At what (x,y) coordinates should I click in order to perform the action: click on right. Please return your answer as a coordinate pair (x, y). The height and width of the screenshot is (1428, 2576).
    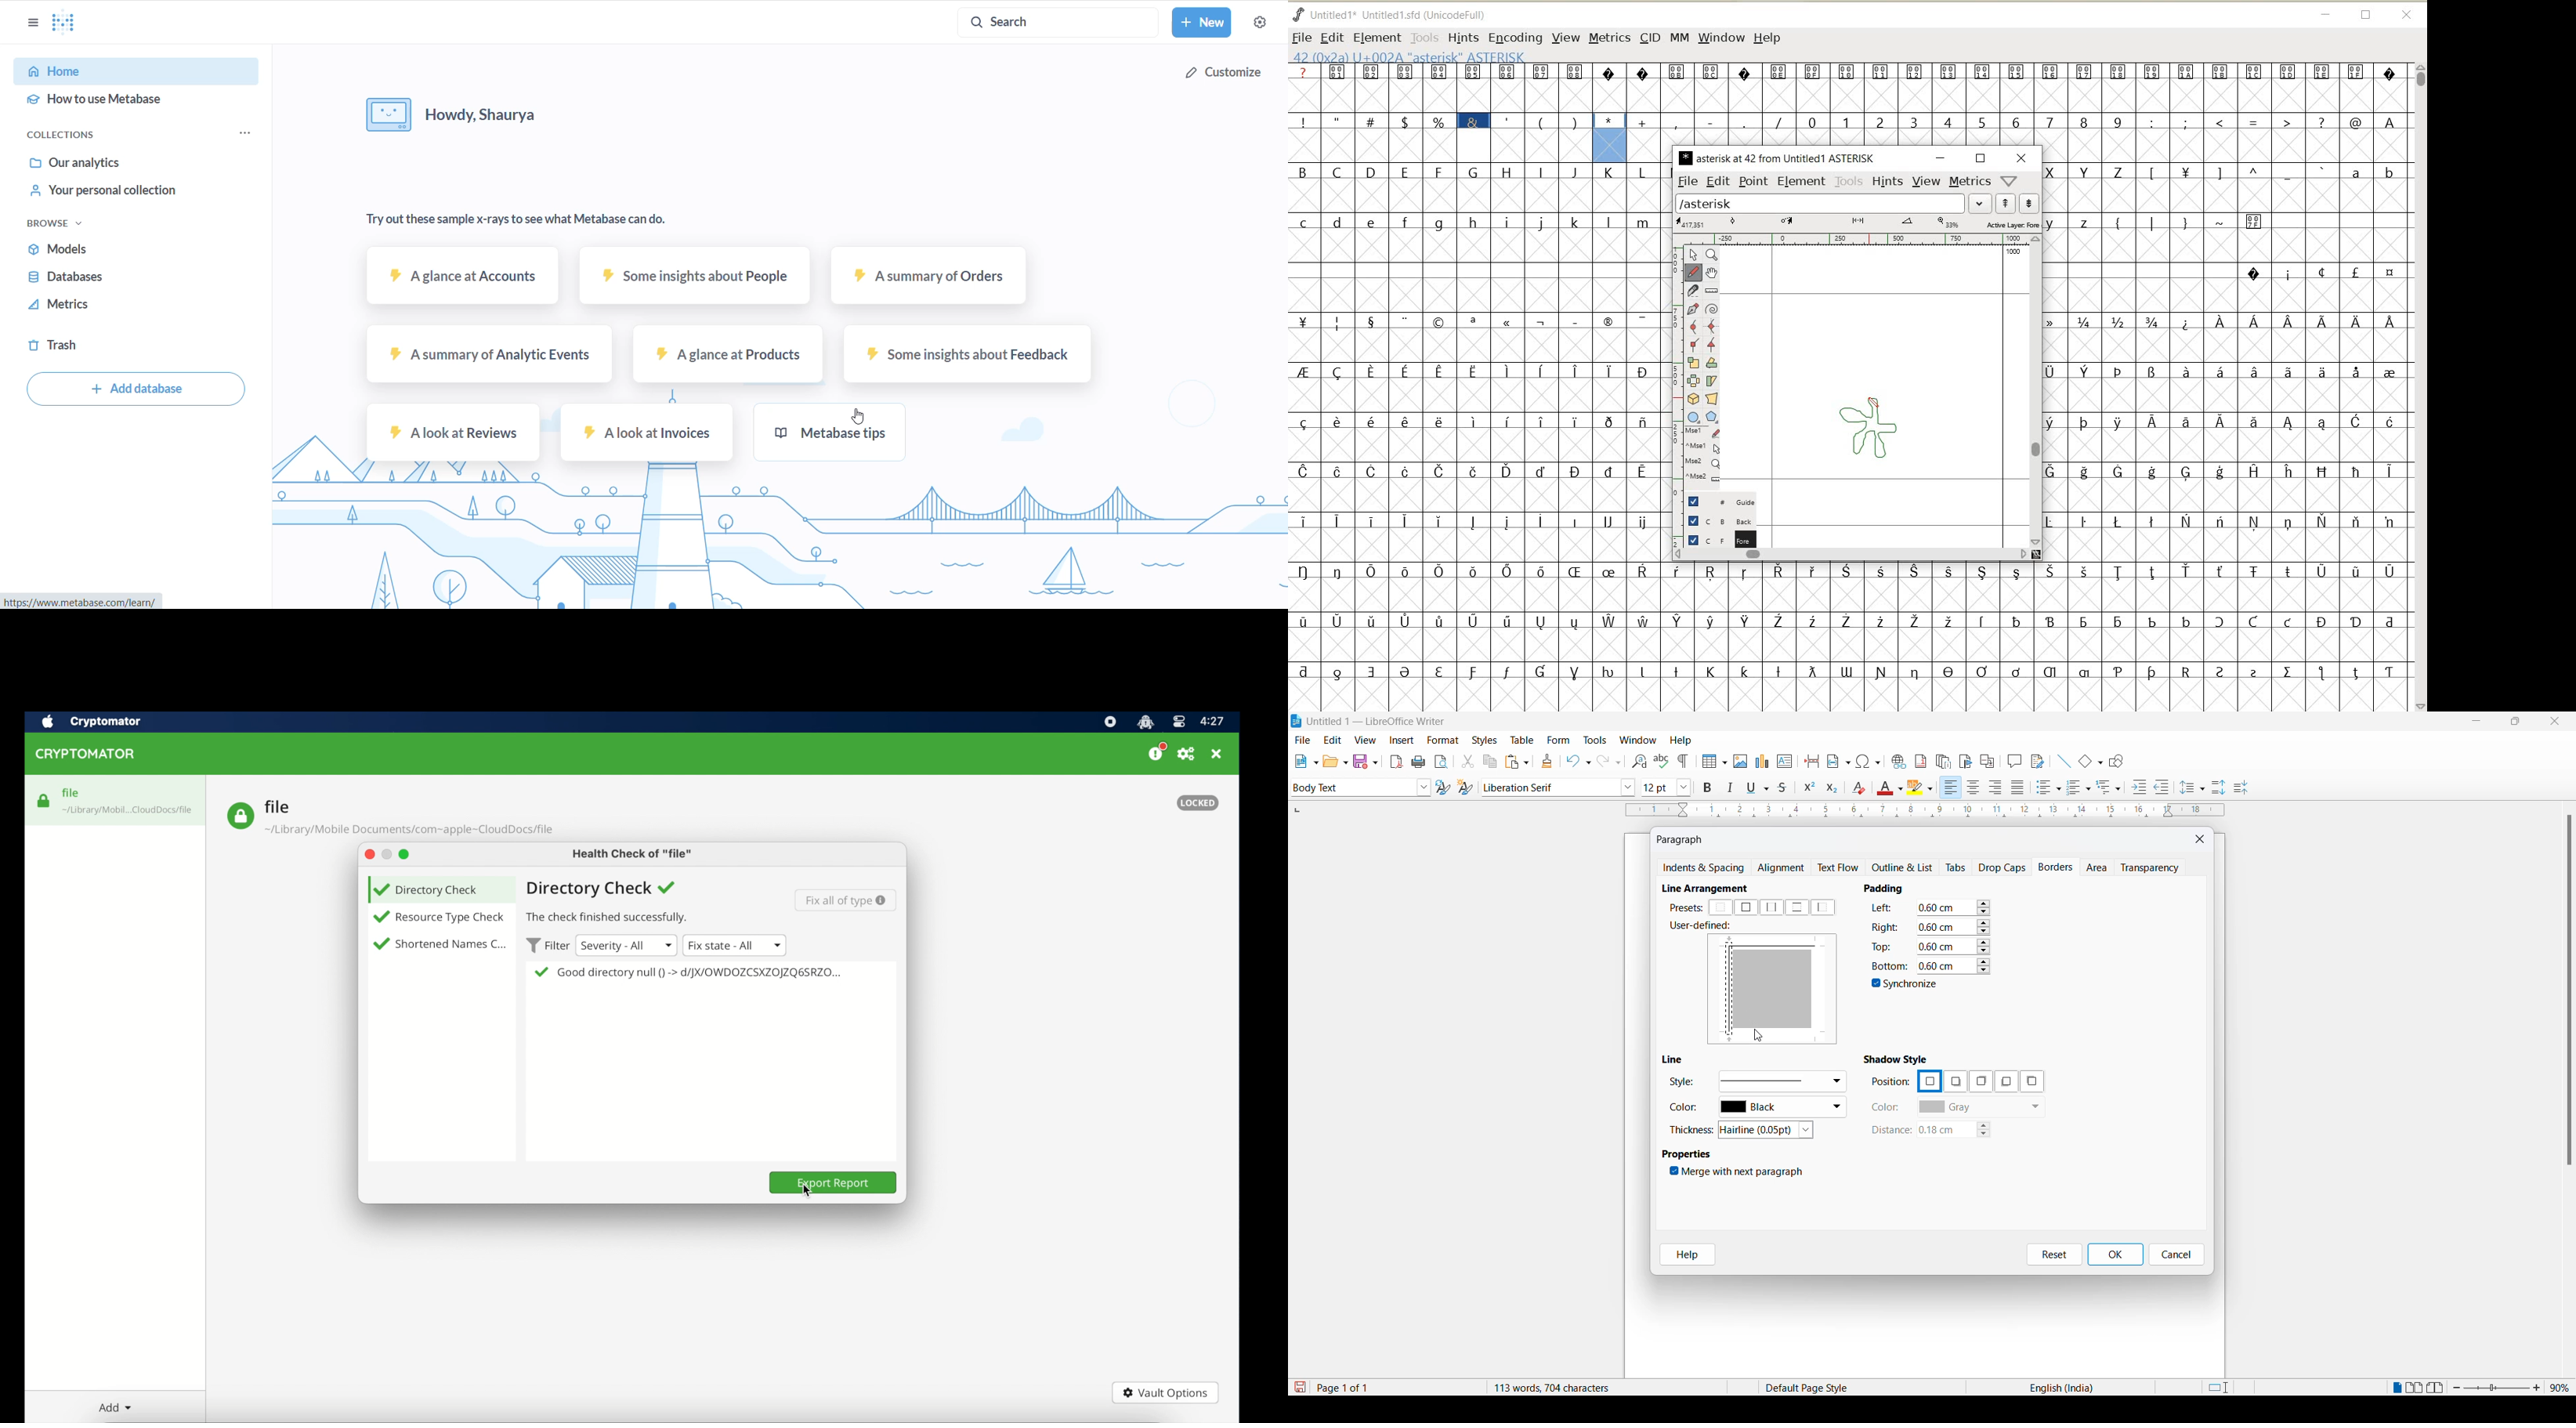
    Looking at the image, I should click on (1885, 926).